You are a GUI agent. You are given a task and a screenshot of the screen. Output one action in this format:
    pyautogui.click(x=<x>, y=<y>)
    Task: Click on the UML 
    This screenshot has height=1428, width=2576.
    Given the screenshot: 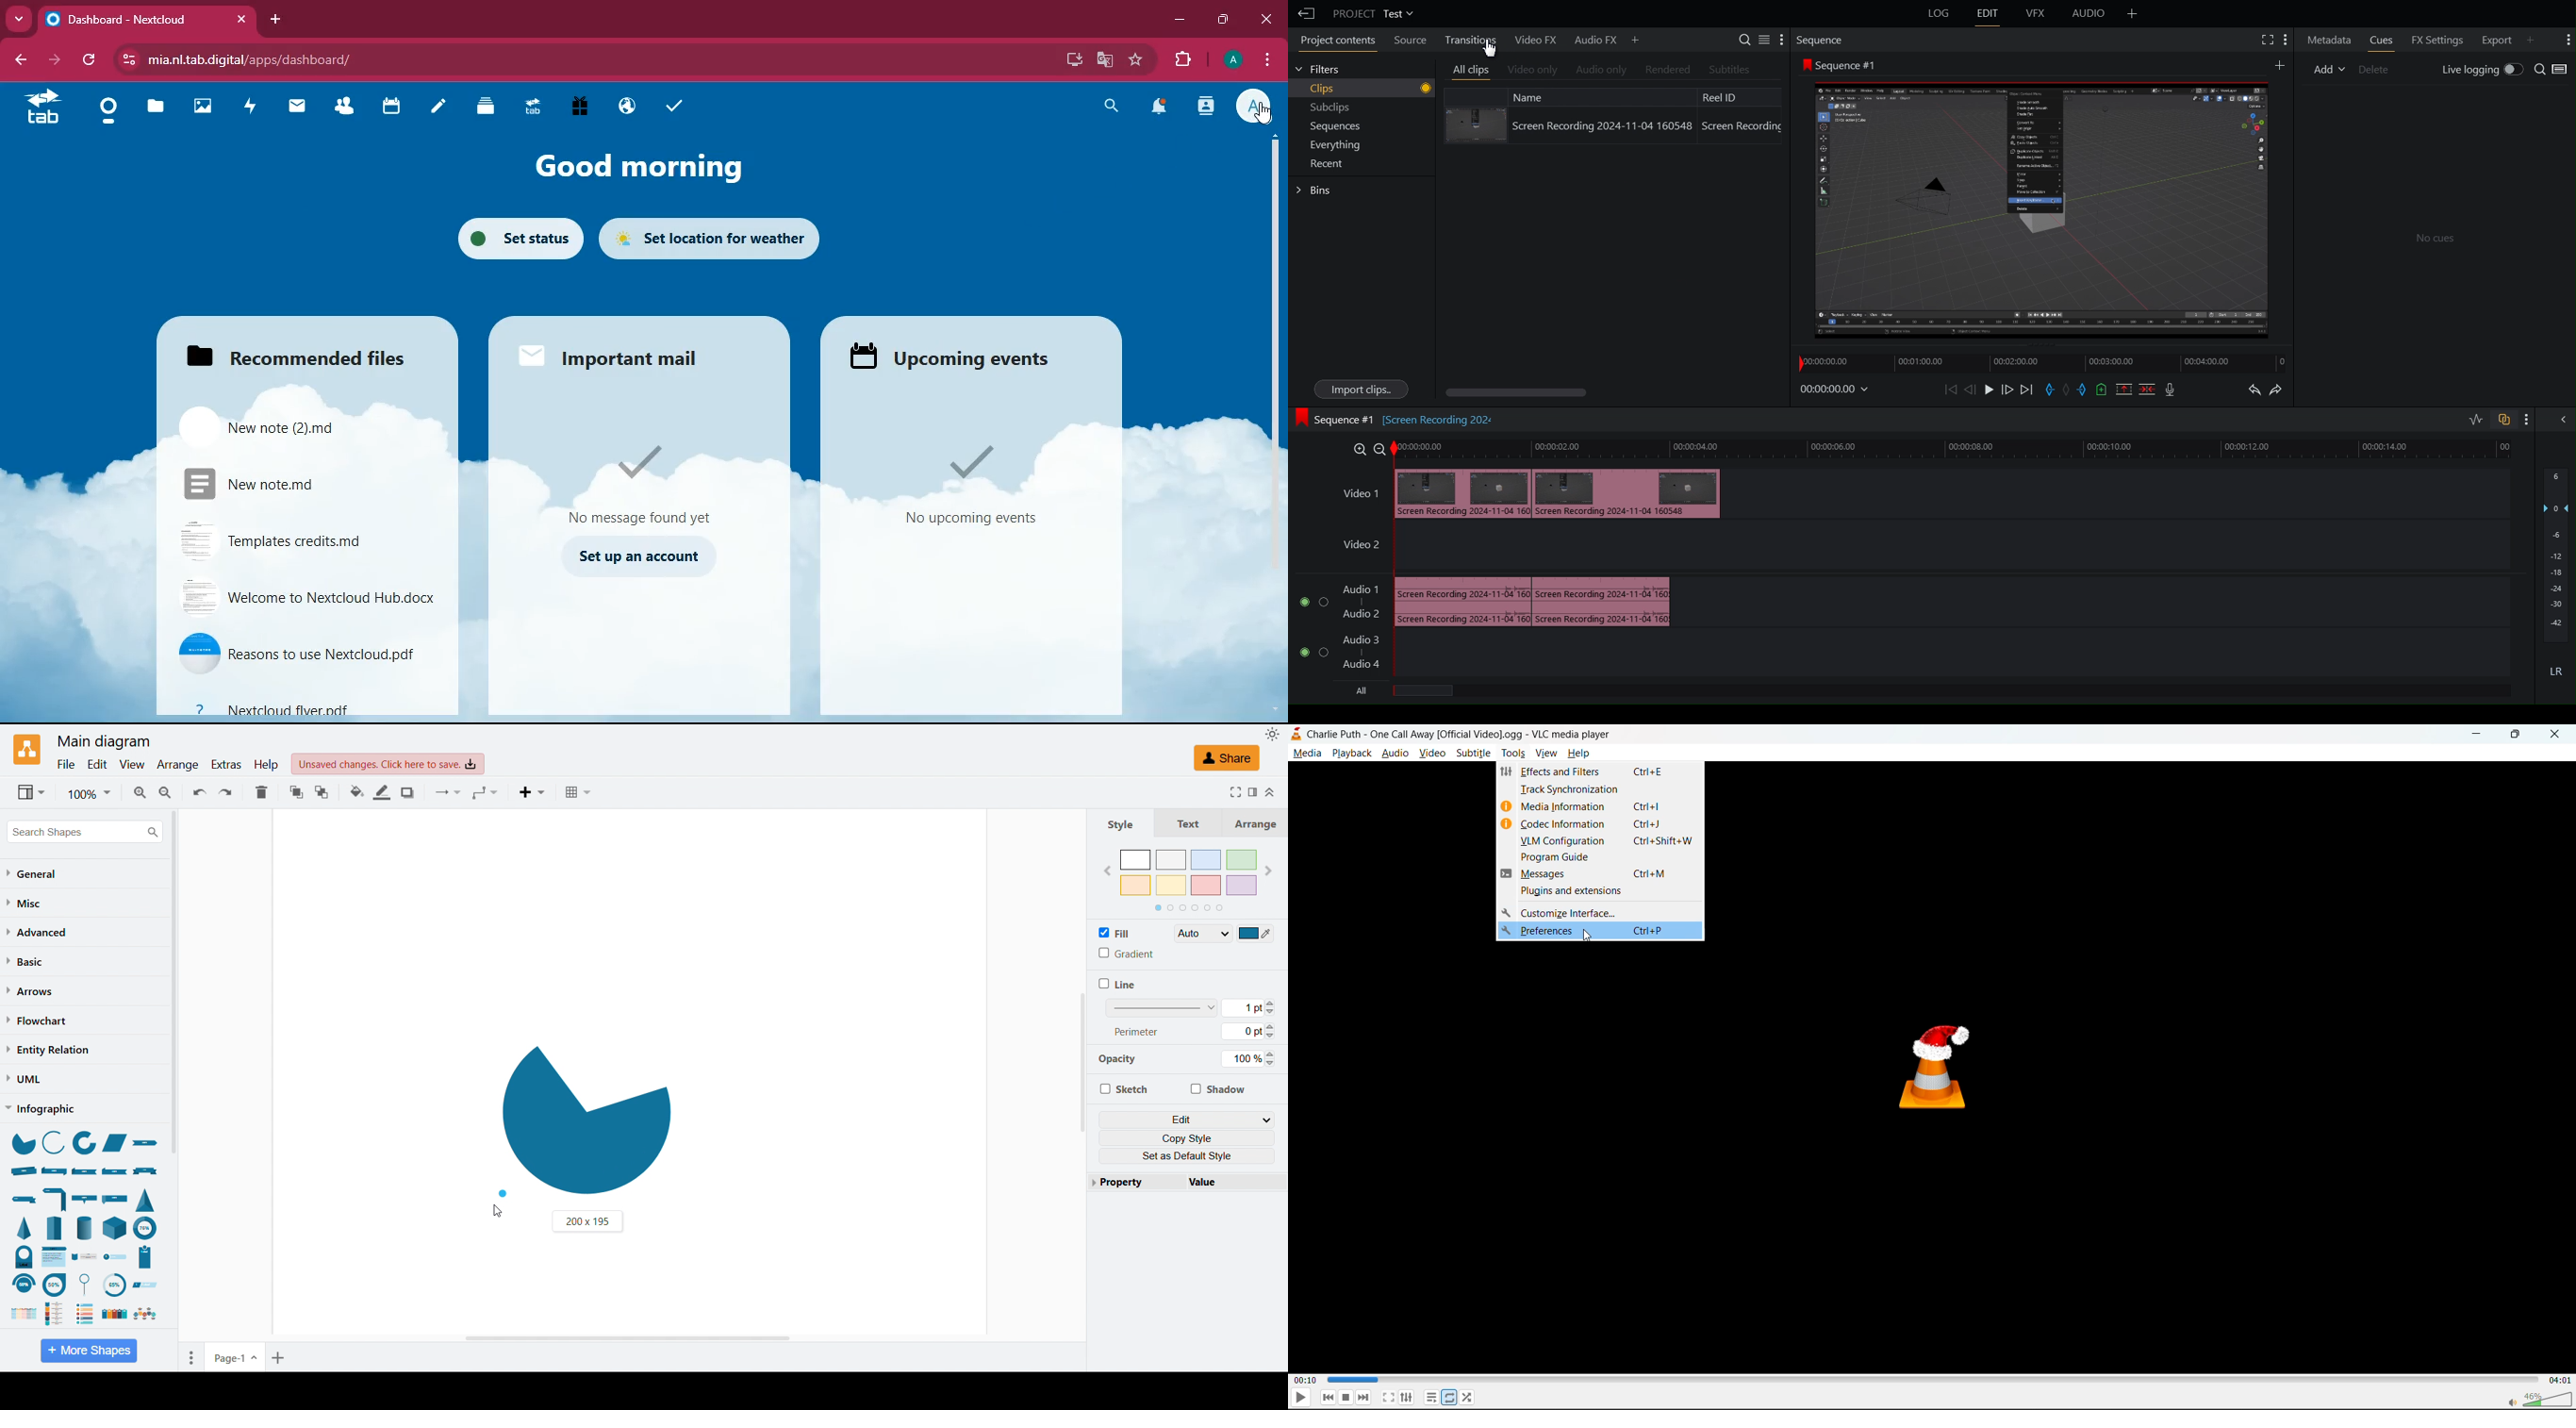 What is the action you would take?
    pyautogui.click(x=23, y=1079)
    